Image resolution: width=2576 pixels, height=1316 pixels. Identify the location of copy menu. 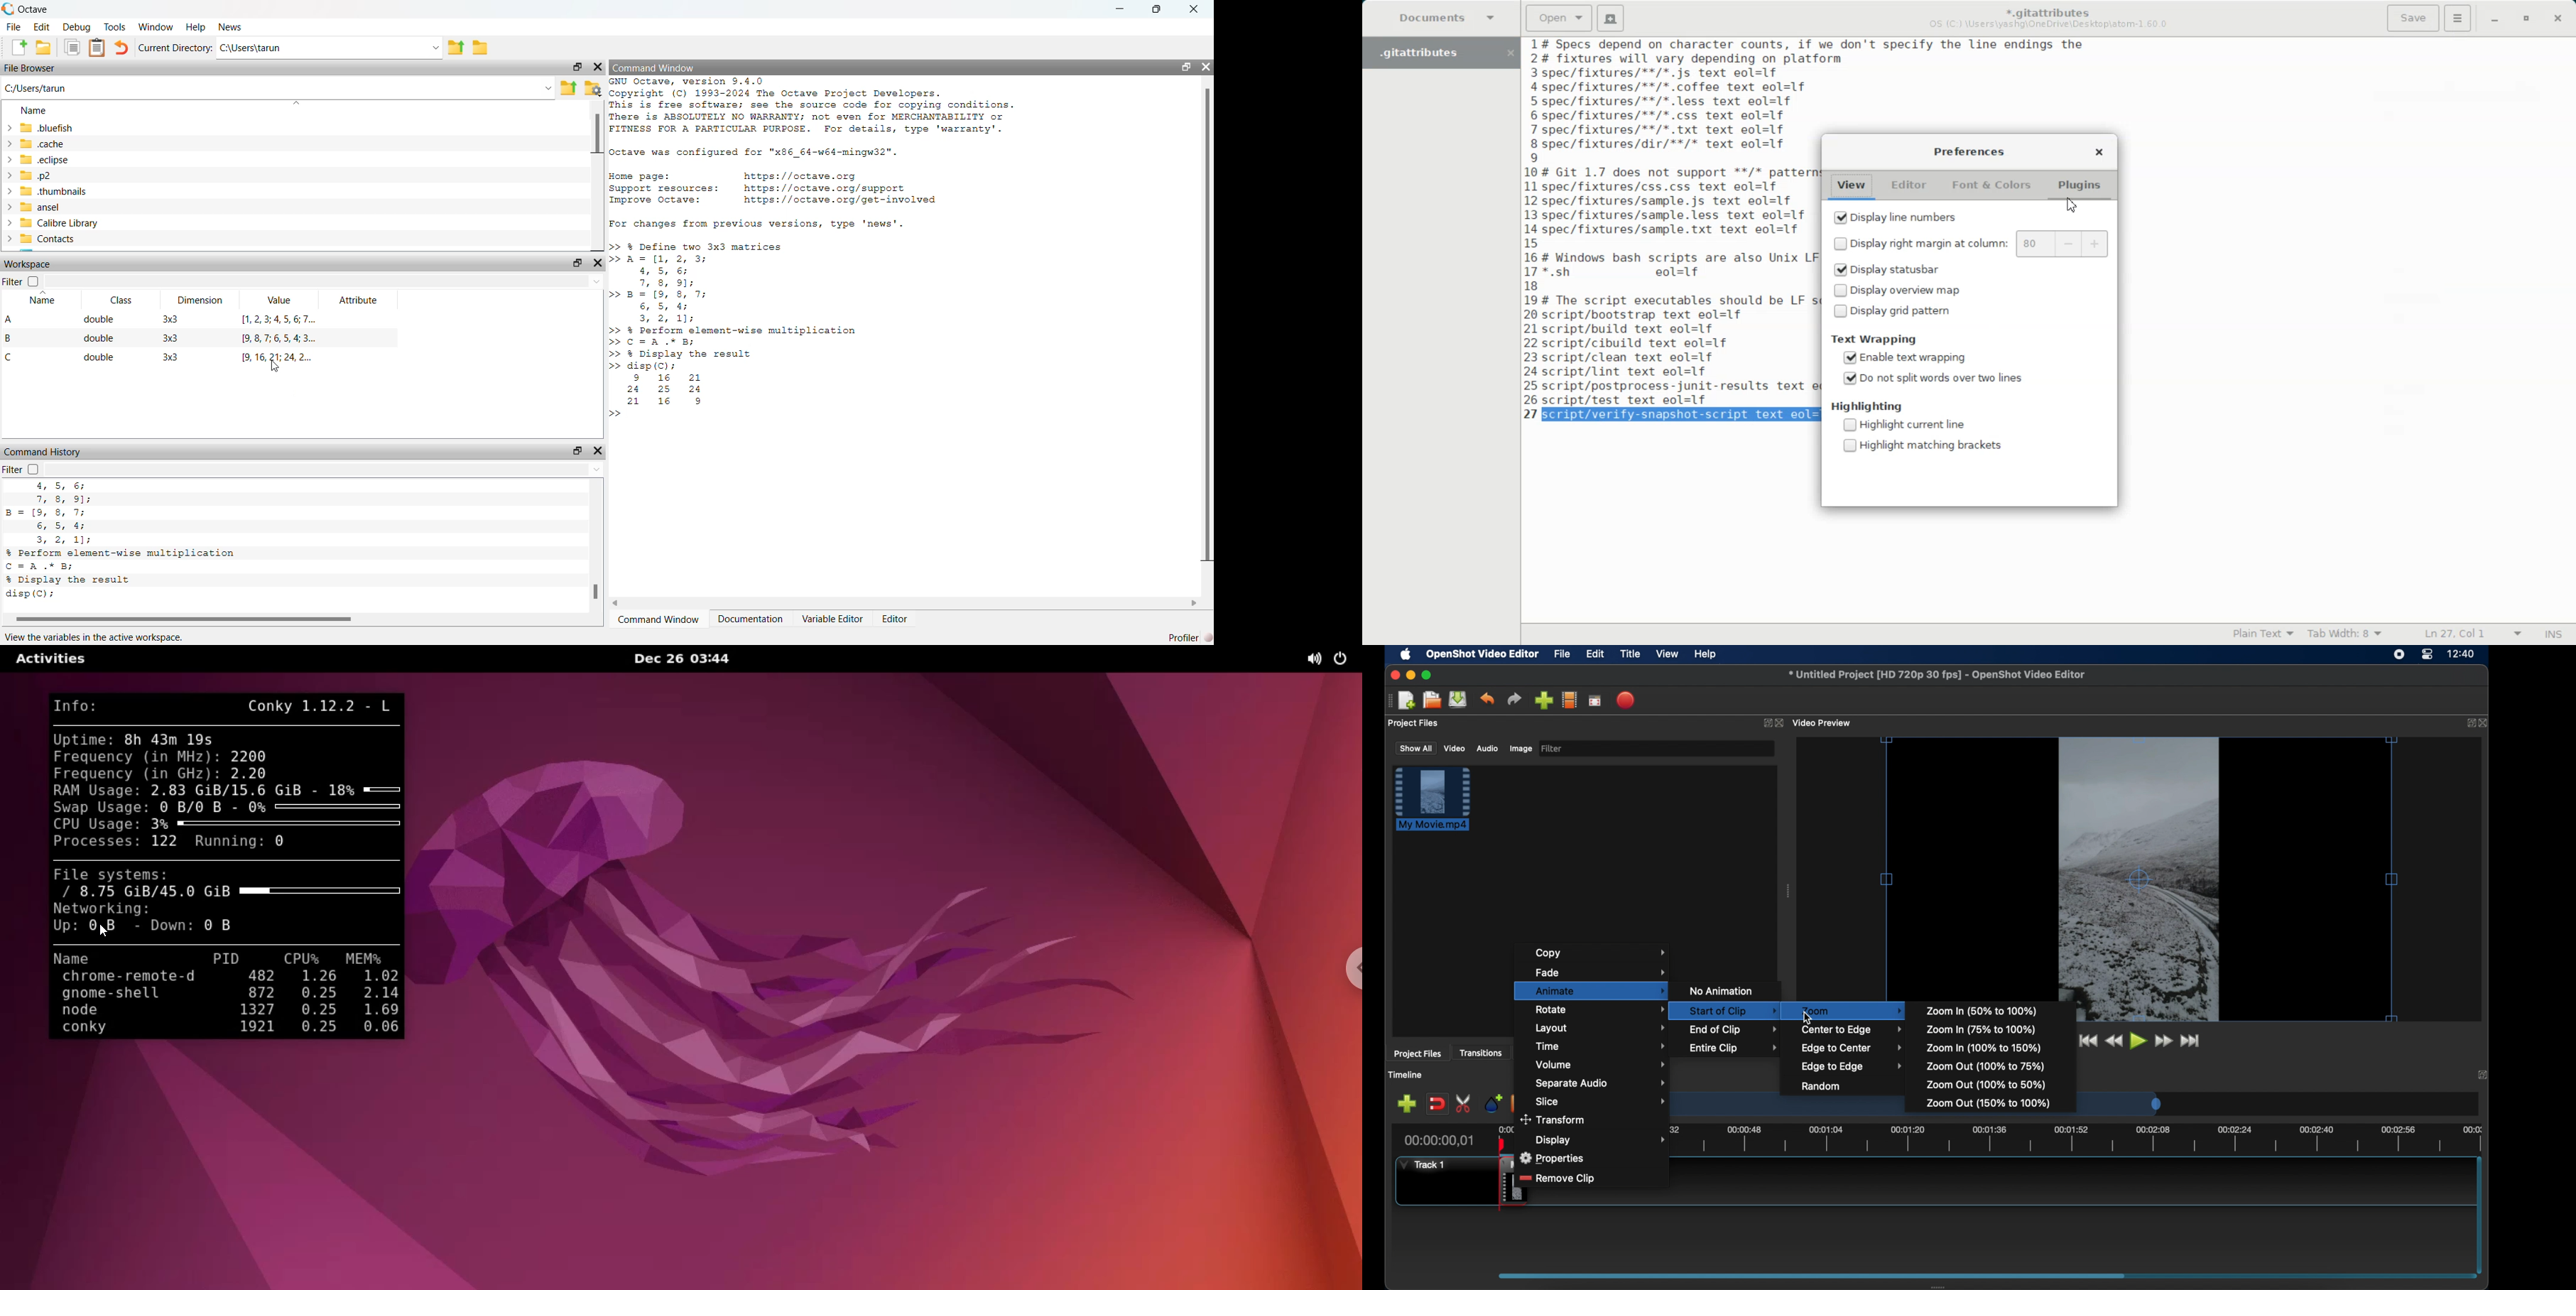
(1604, 953).